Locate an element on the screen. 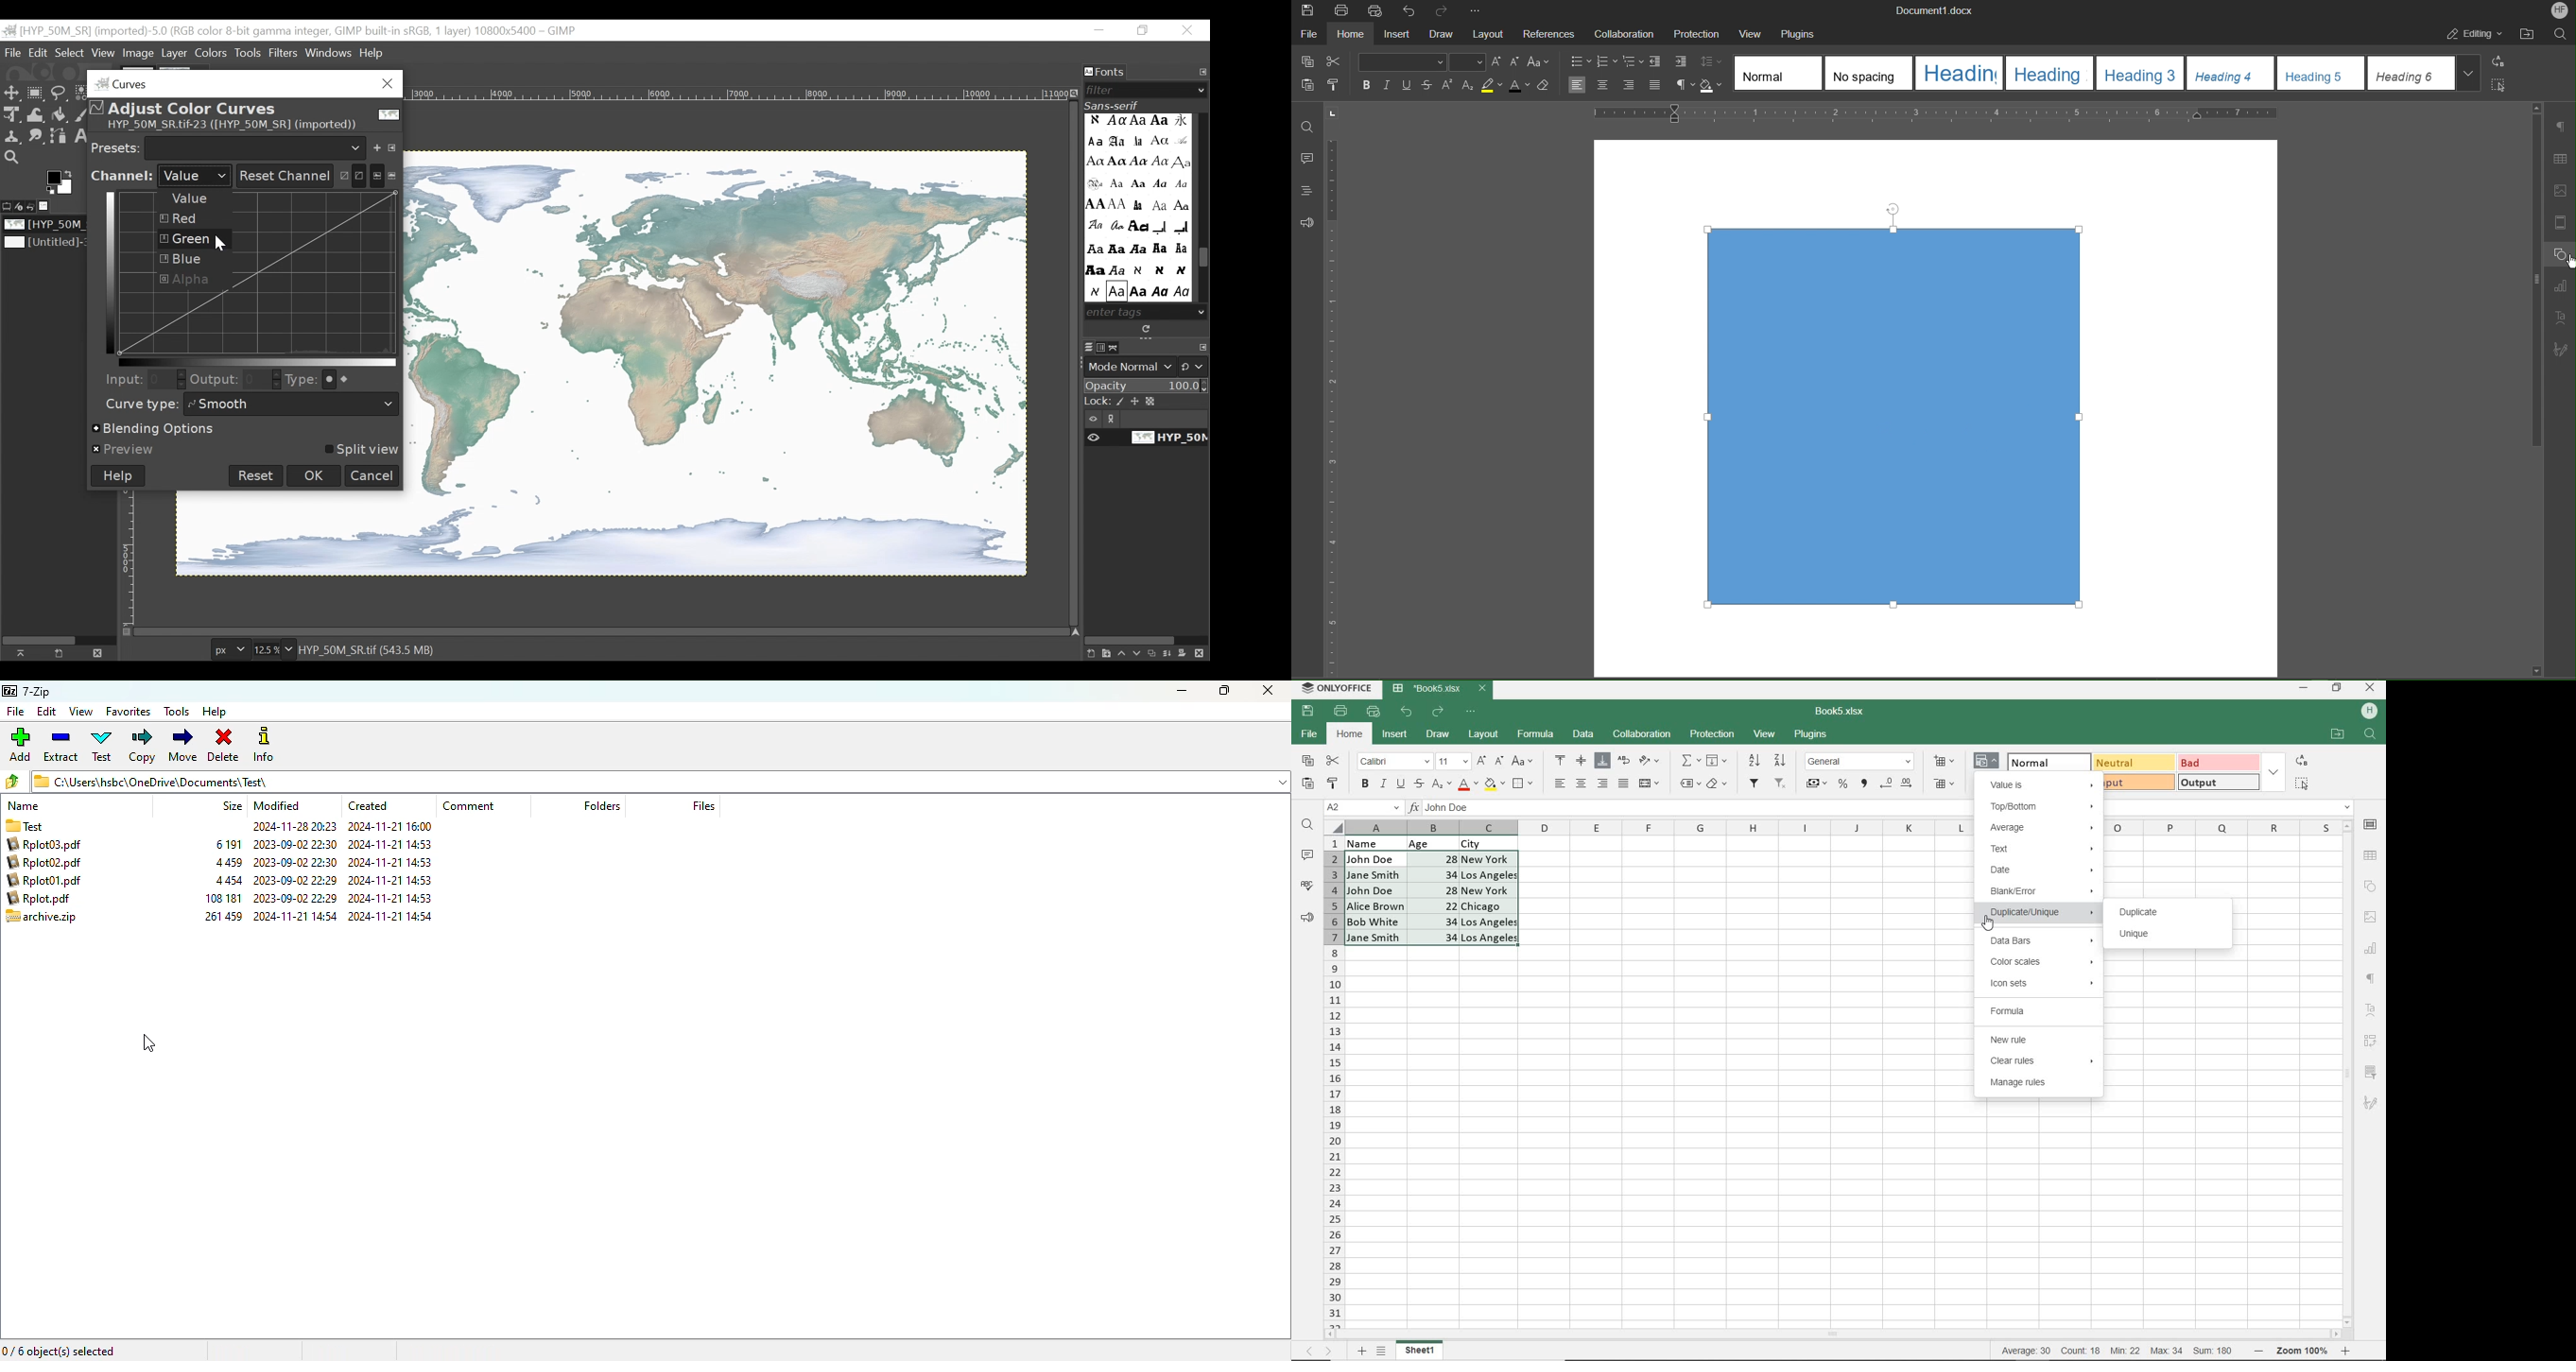 The image size is (2576, 1372). Plugins is located at coordinates (1804, 33).